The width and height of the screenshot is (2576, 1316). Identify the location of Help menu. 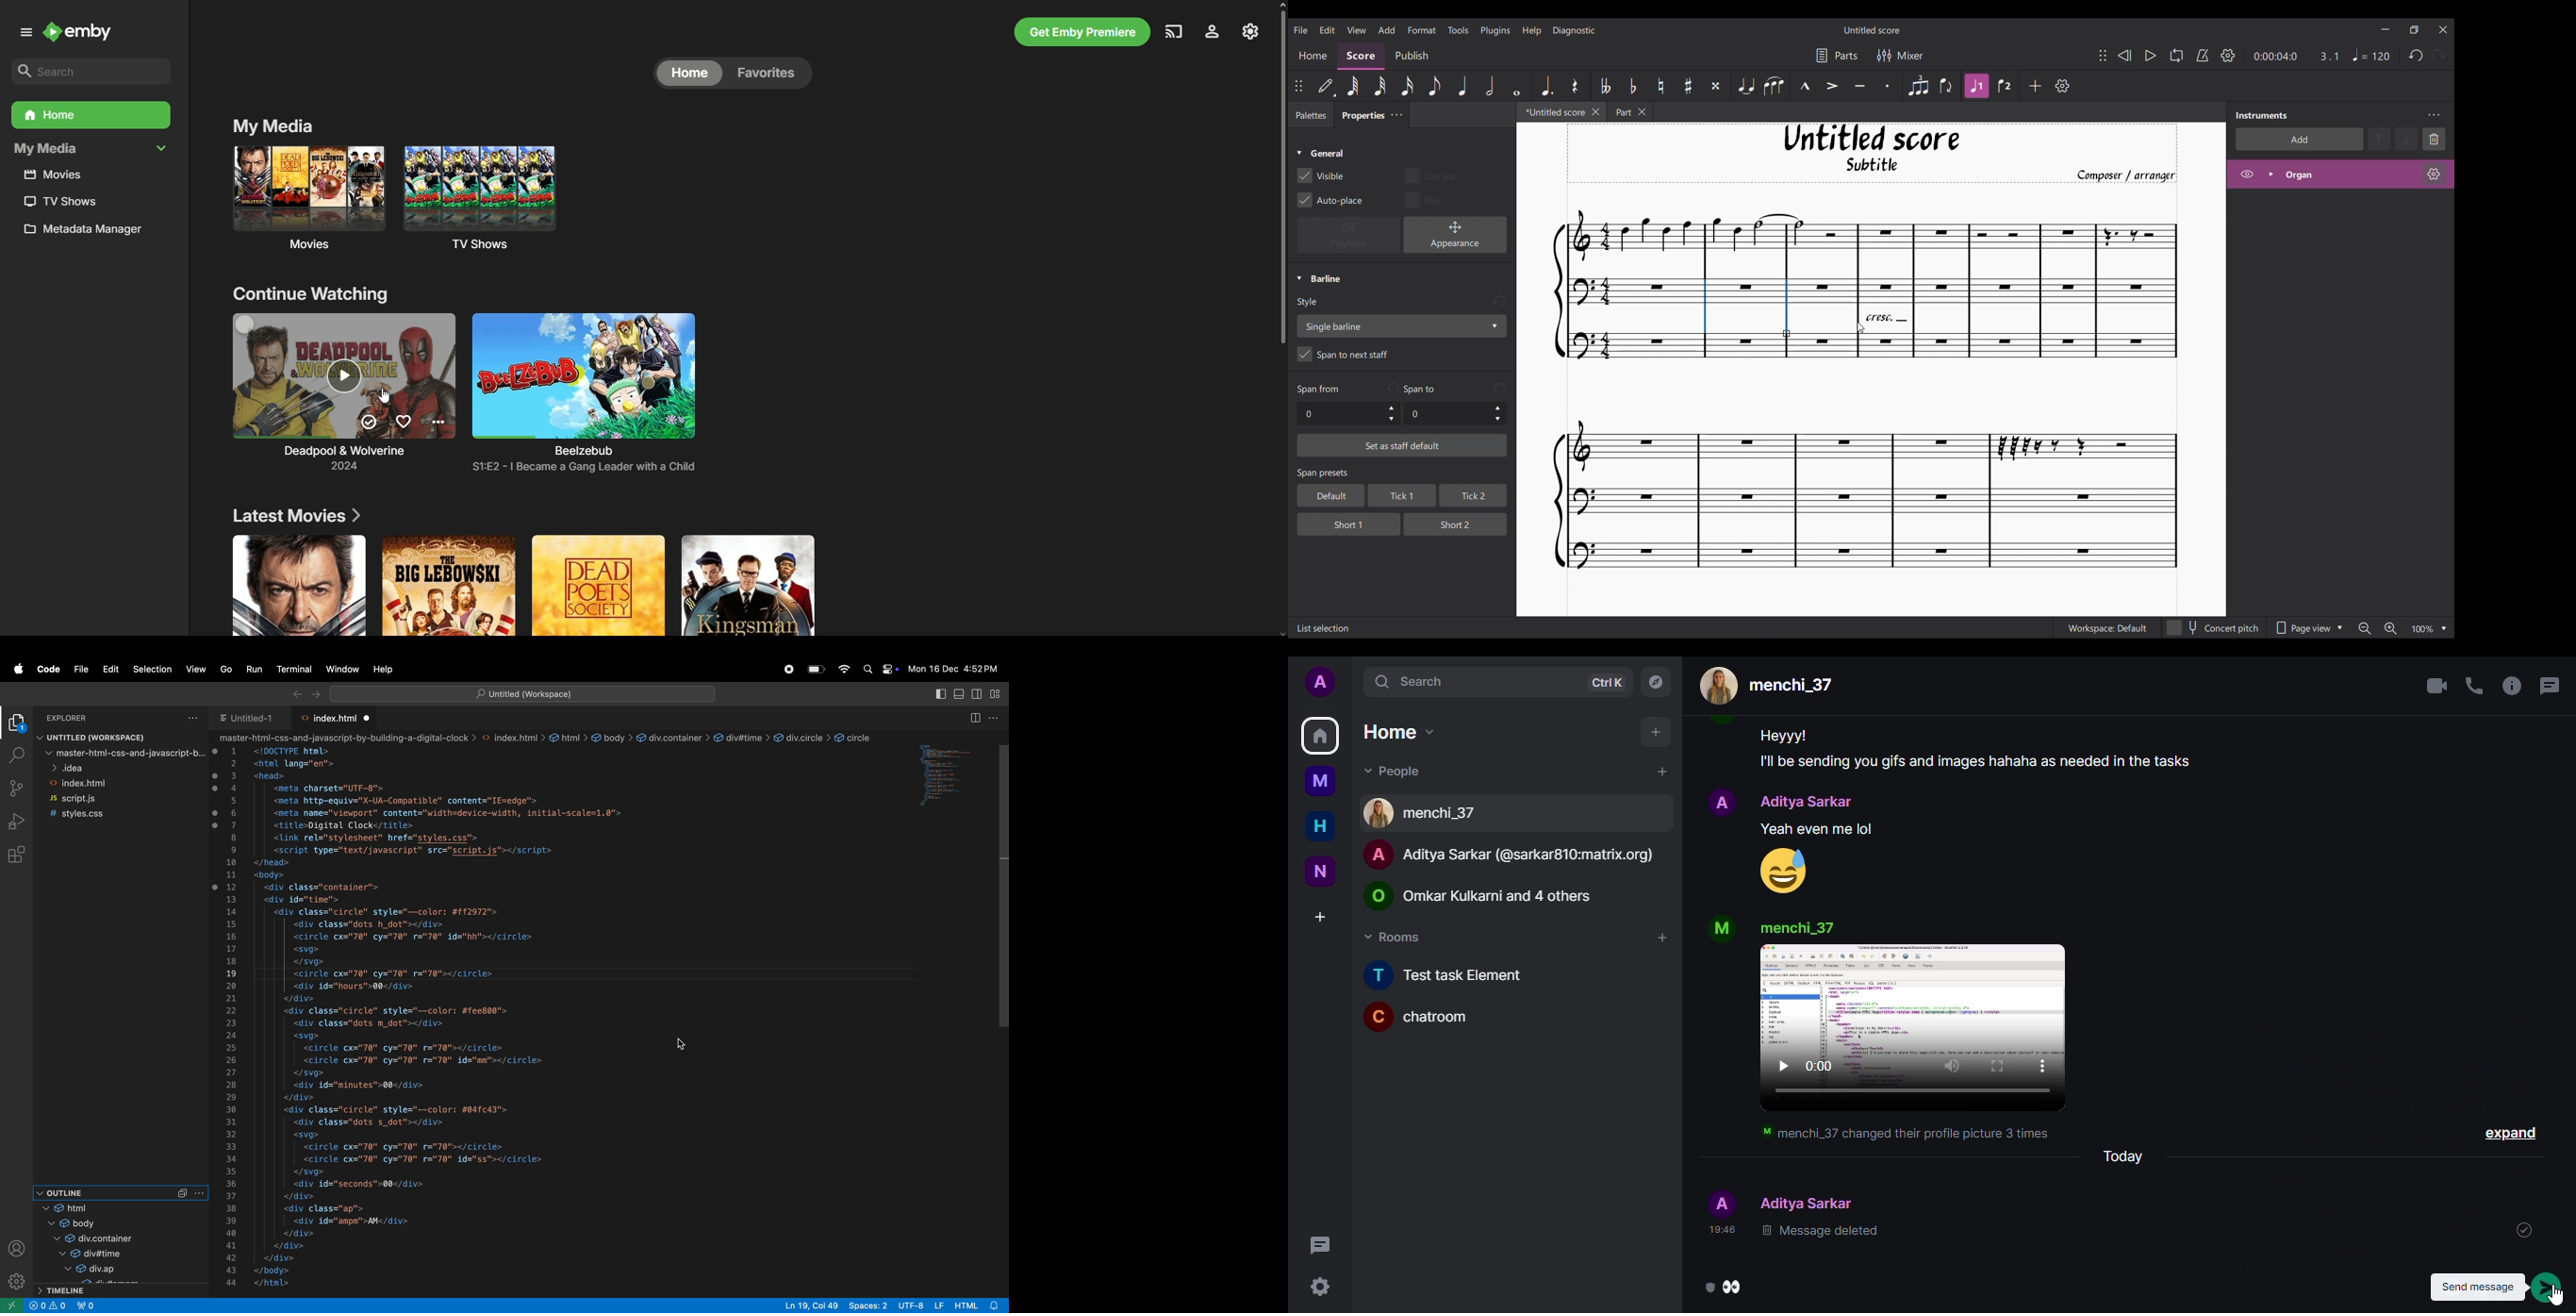
(1532, 30).